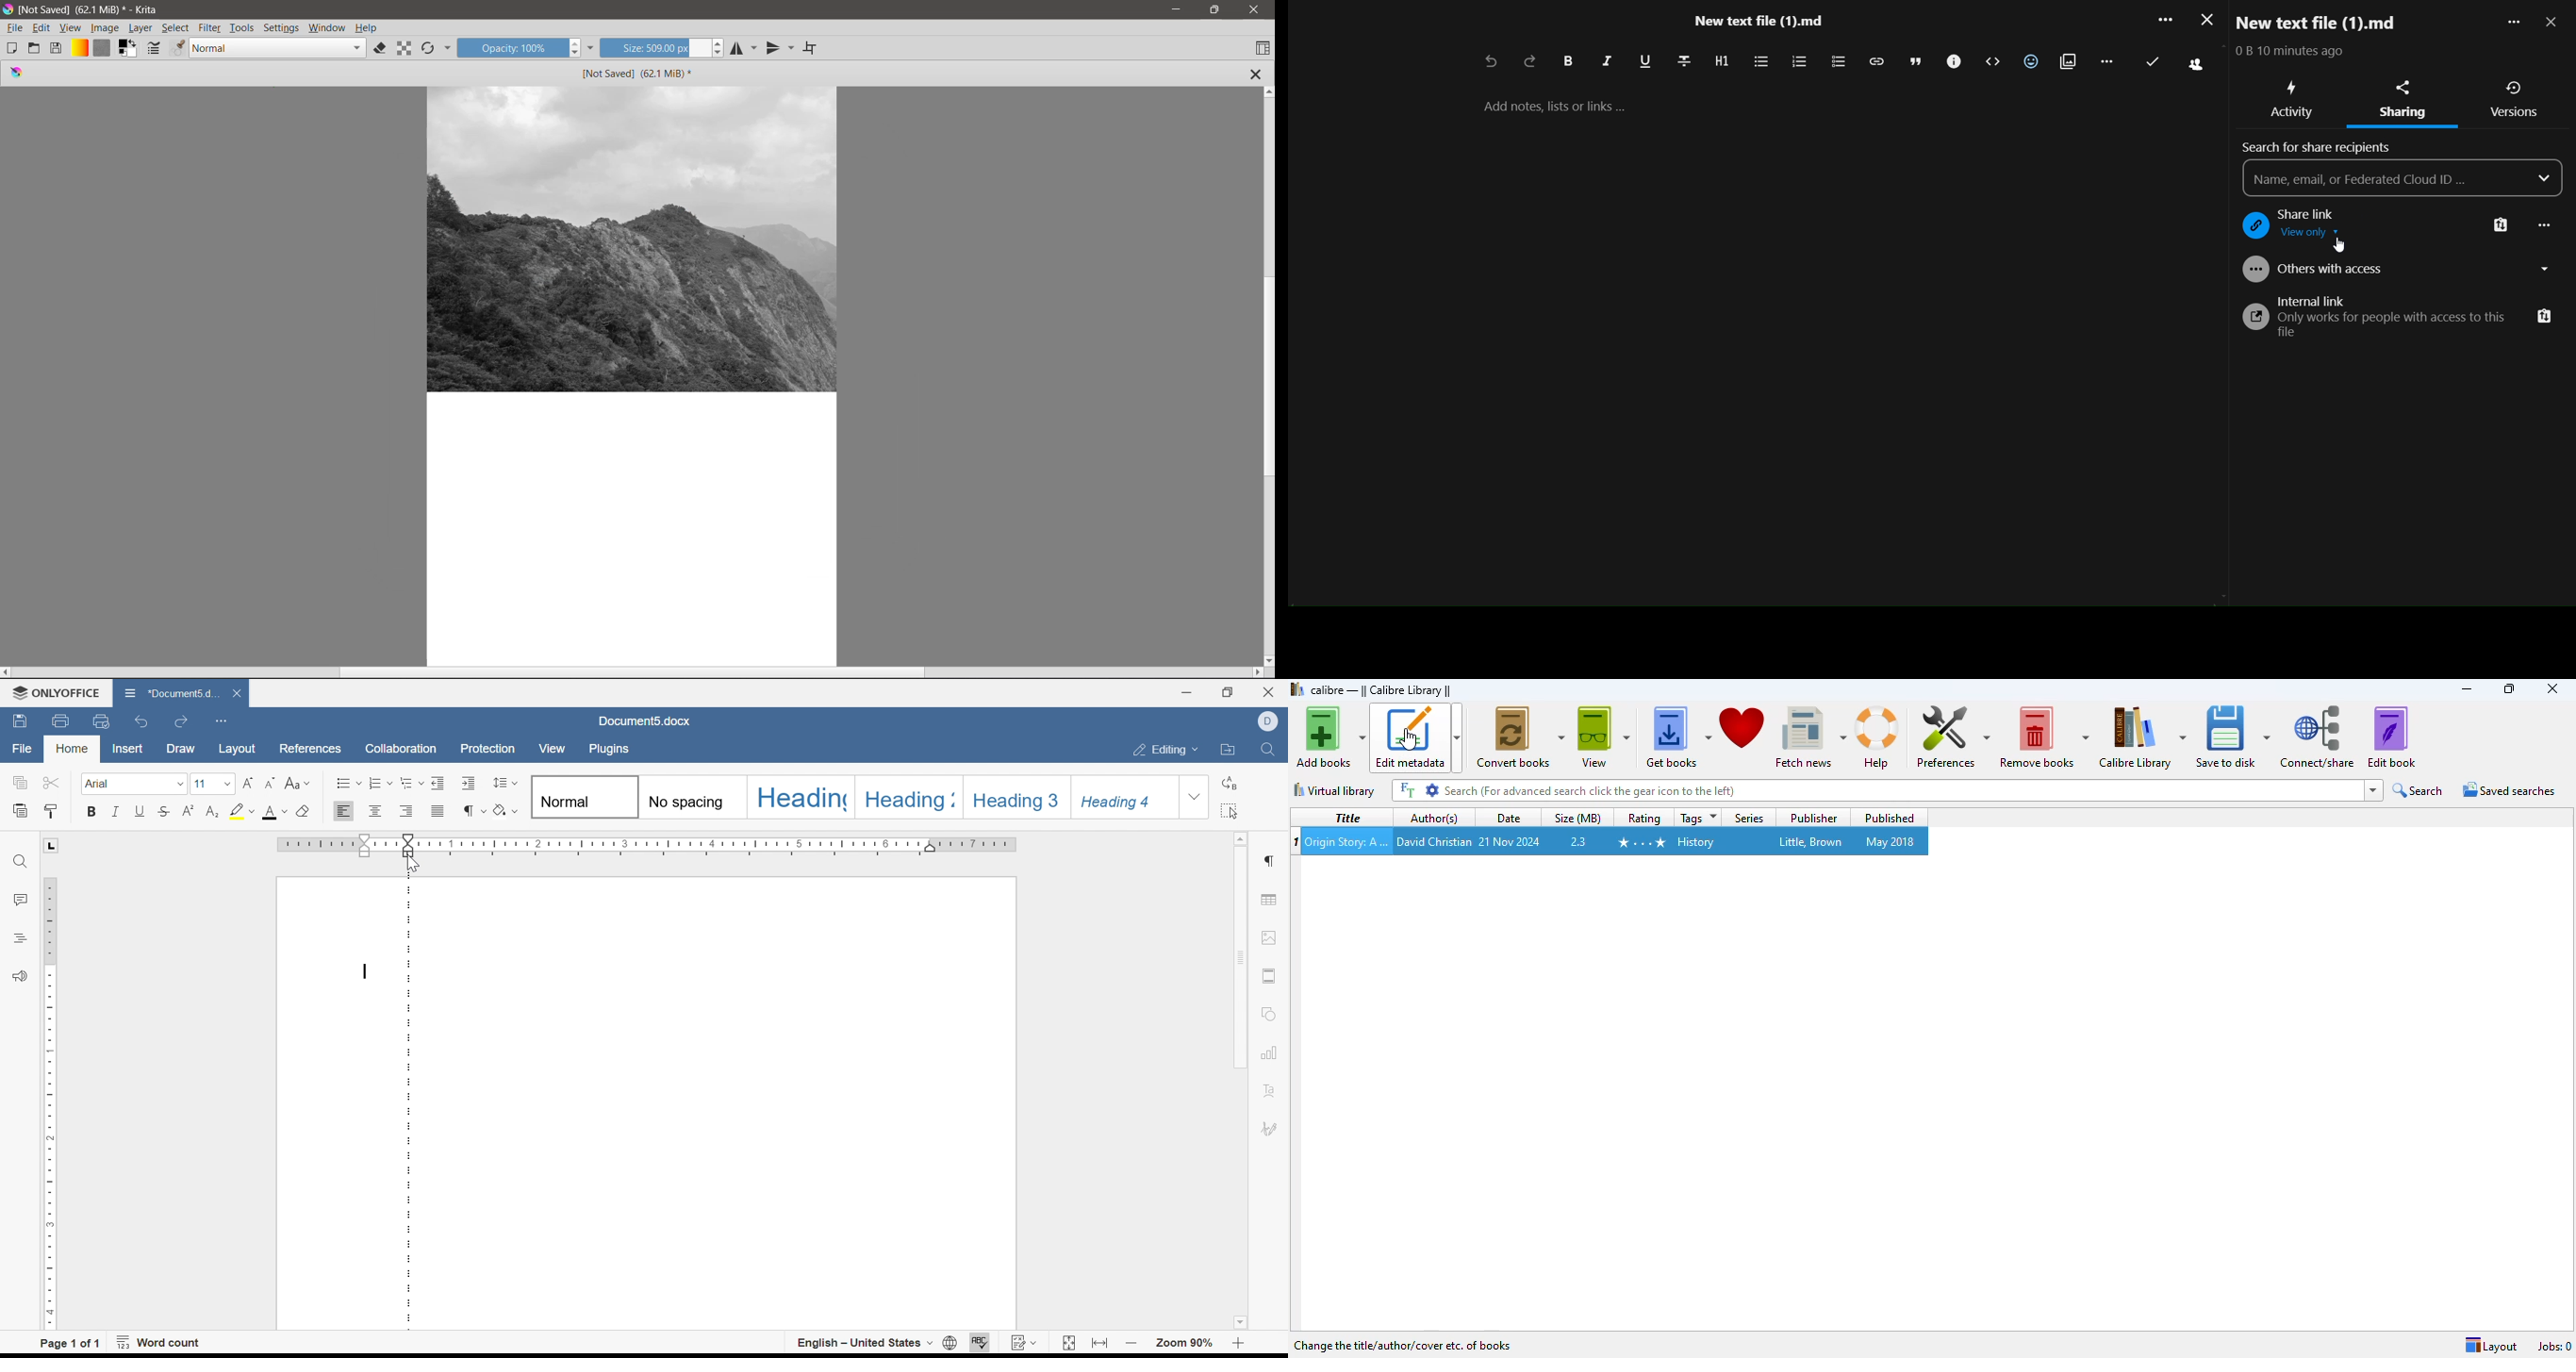  What do you see at coordinates (175, 28) in the screenshot?
I see `Select` at bounding box center [175, 28].